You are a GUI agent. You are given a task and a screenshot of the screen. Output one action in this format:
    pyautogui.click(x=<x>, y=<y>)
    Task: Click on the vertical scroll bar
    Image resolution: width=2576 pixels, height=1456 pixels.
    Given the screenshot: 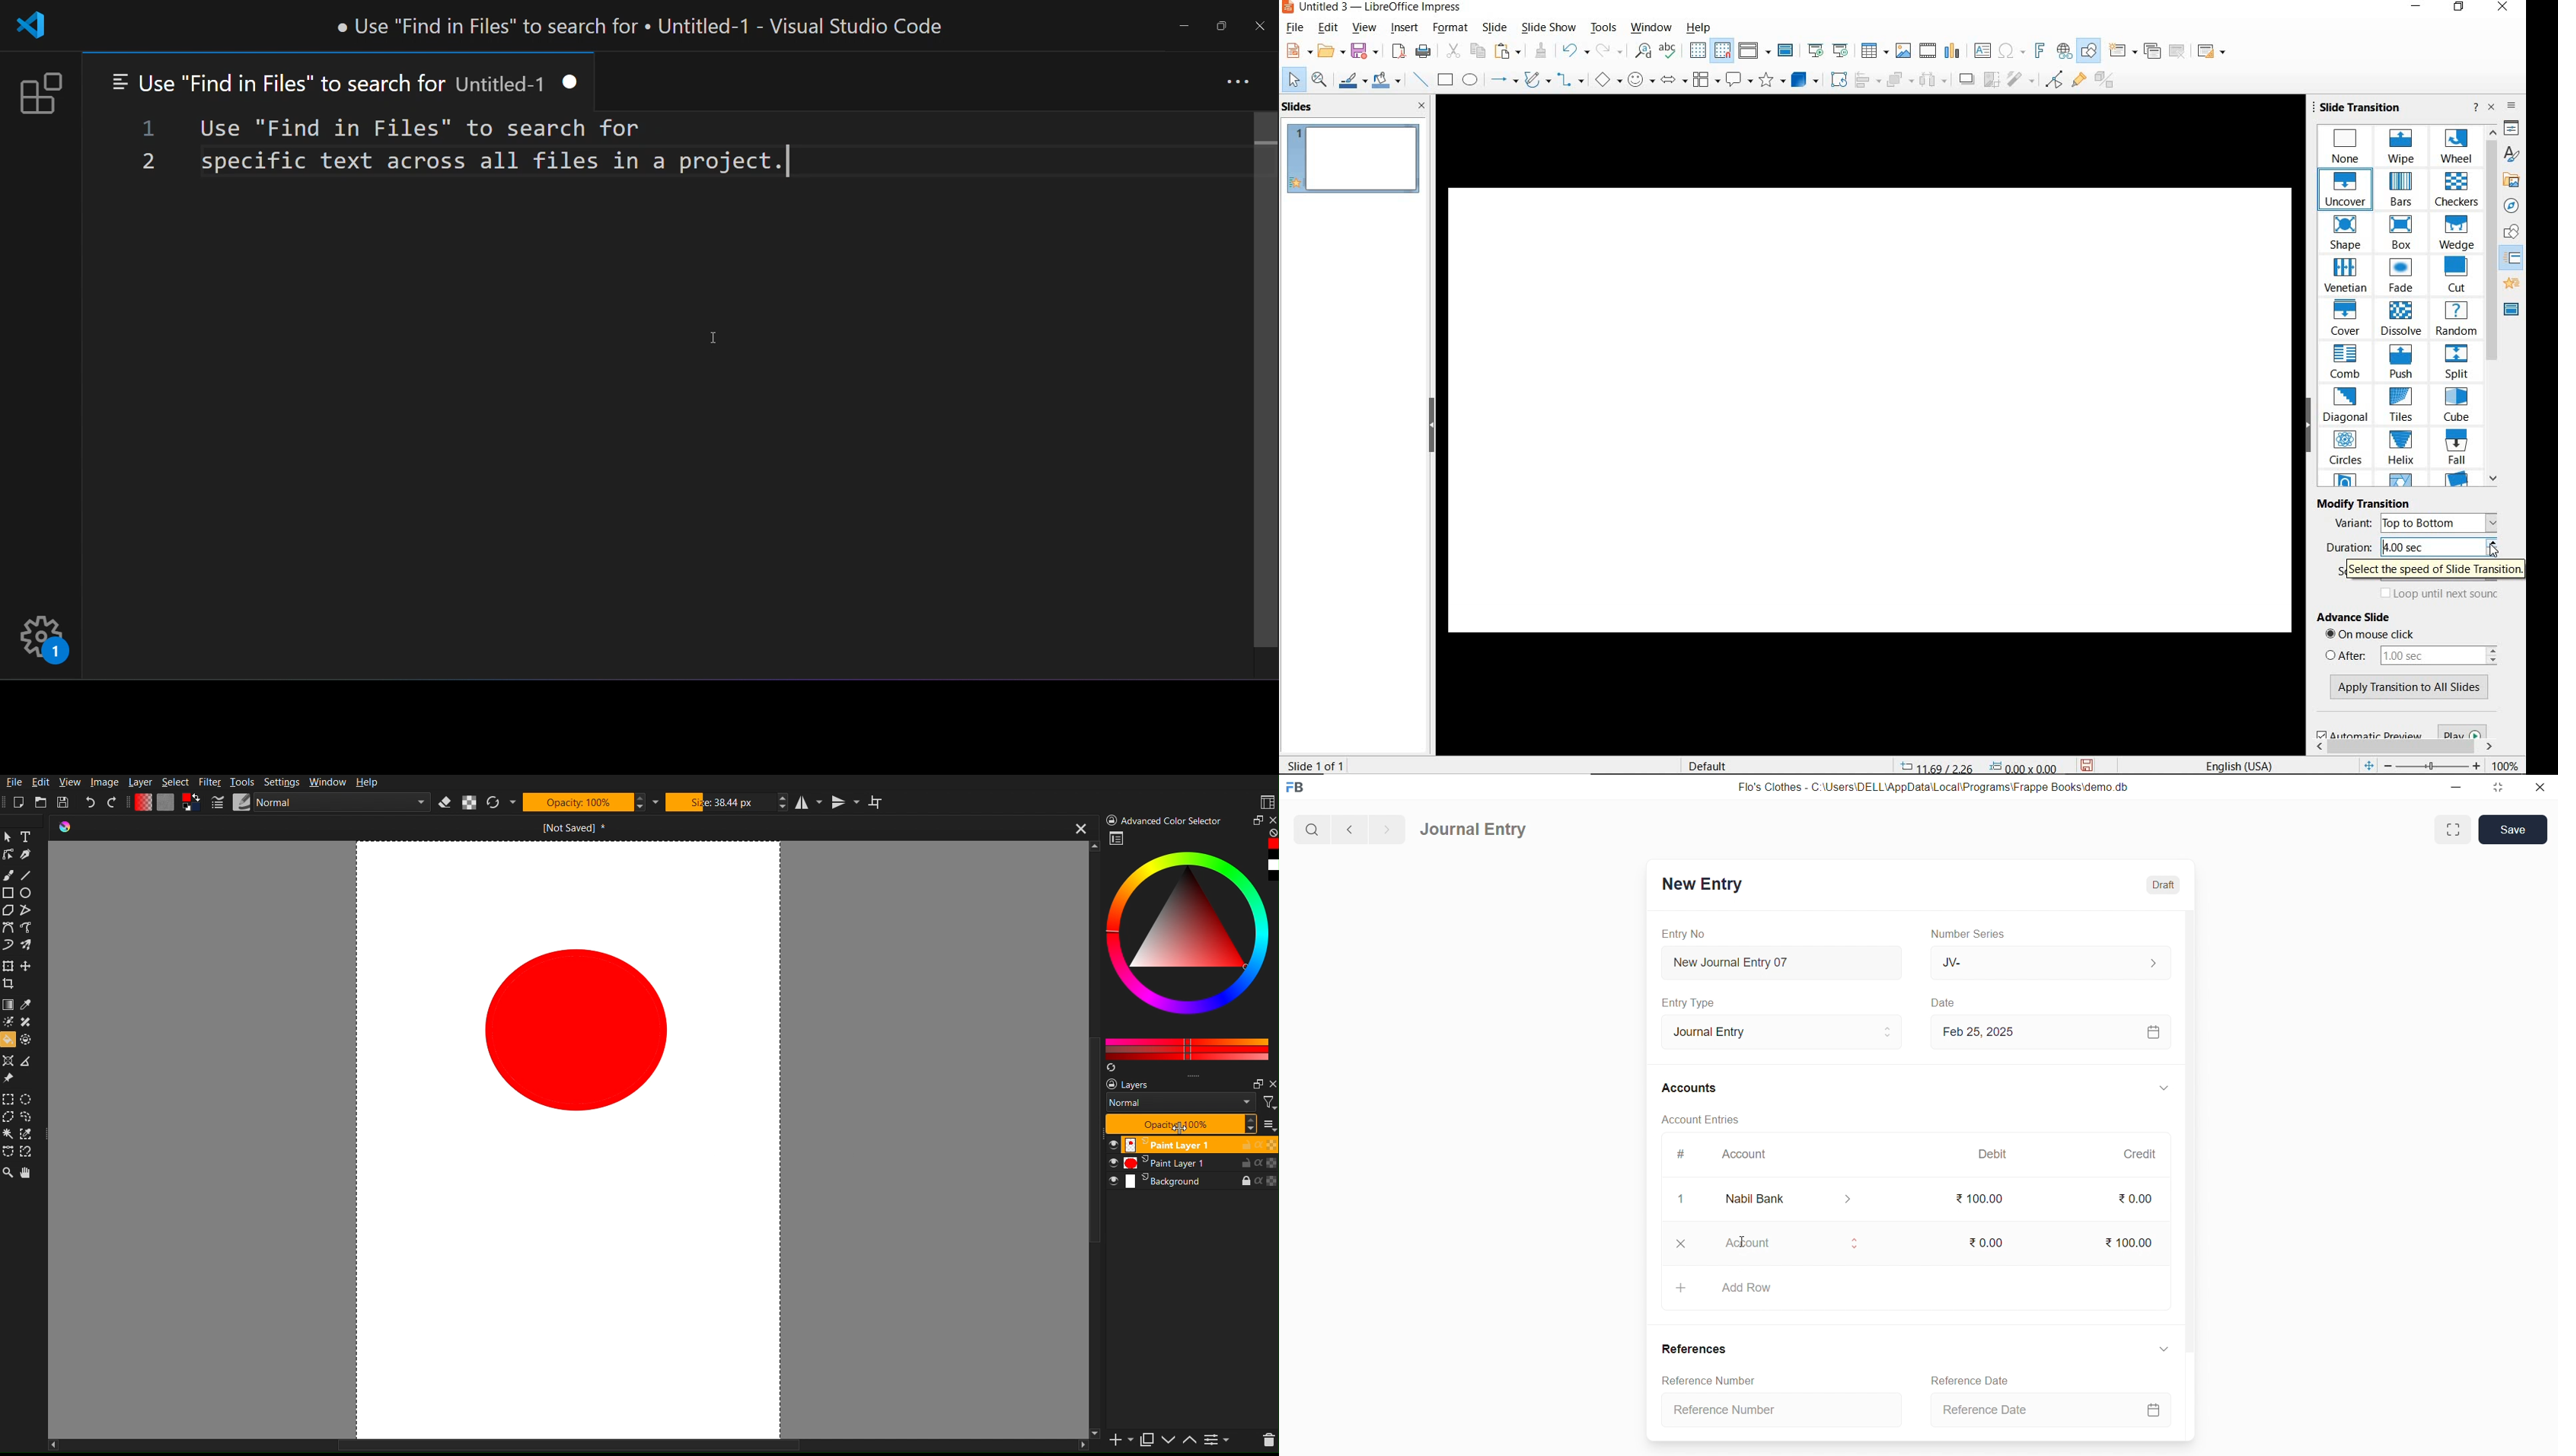 What is the action you would take?
    pyautogui.click(x=2189, y=1174)
    